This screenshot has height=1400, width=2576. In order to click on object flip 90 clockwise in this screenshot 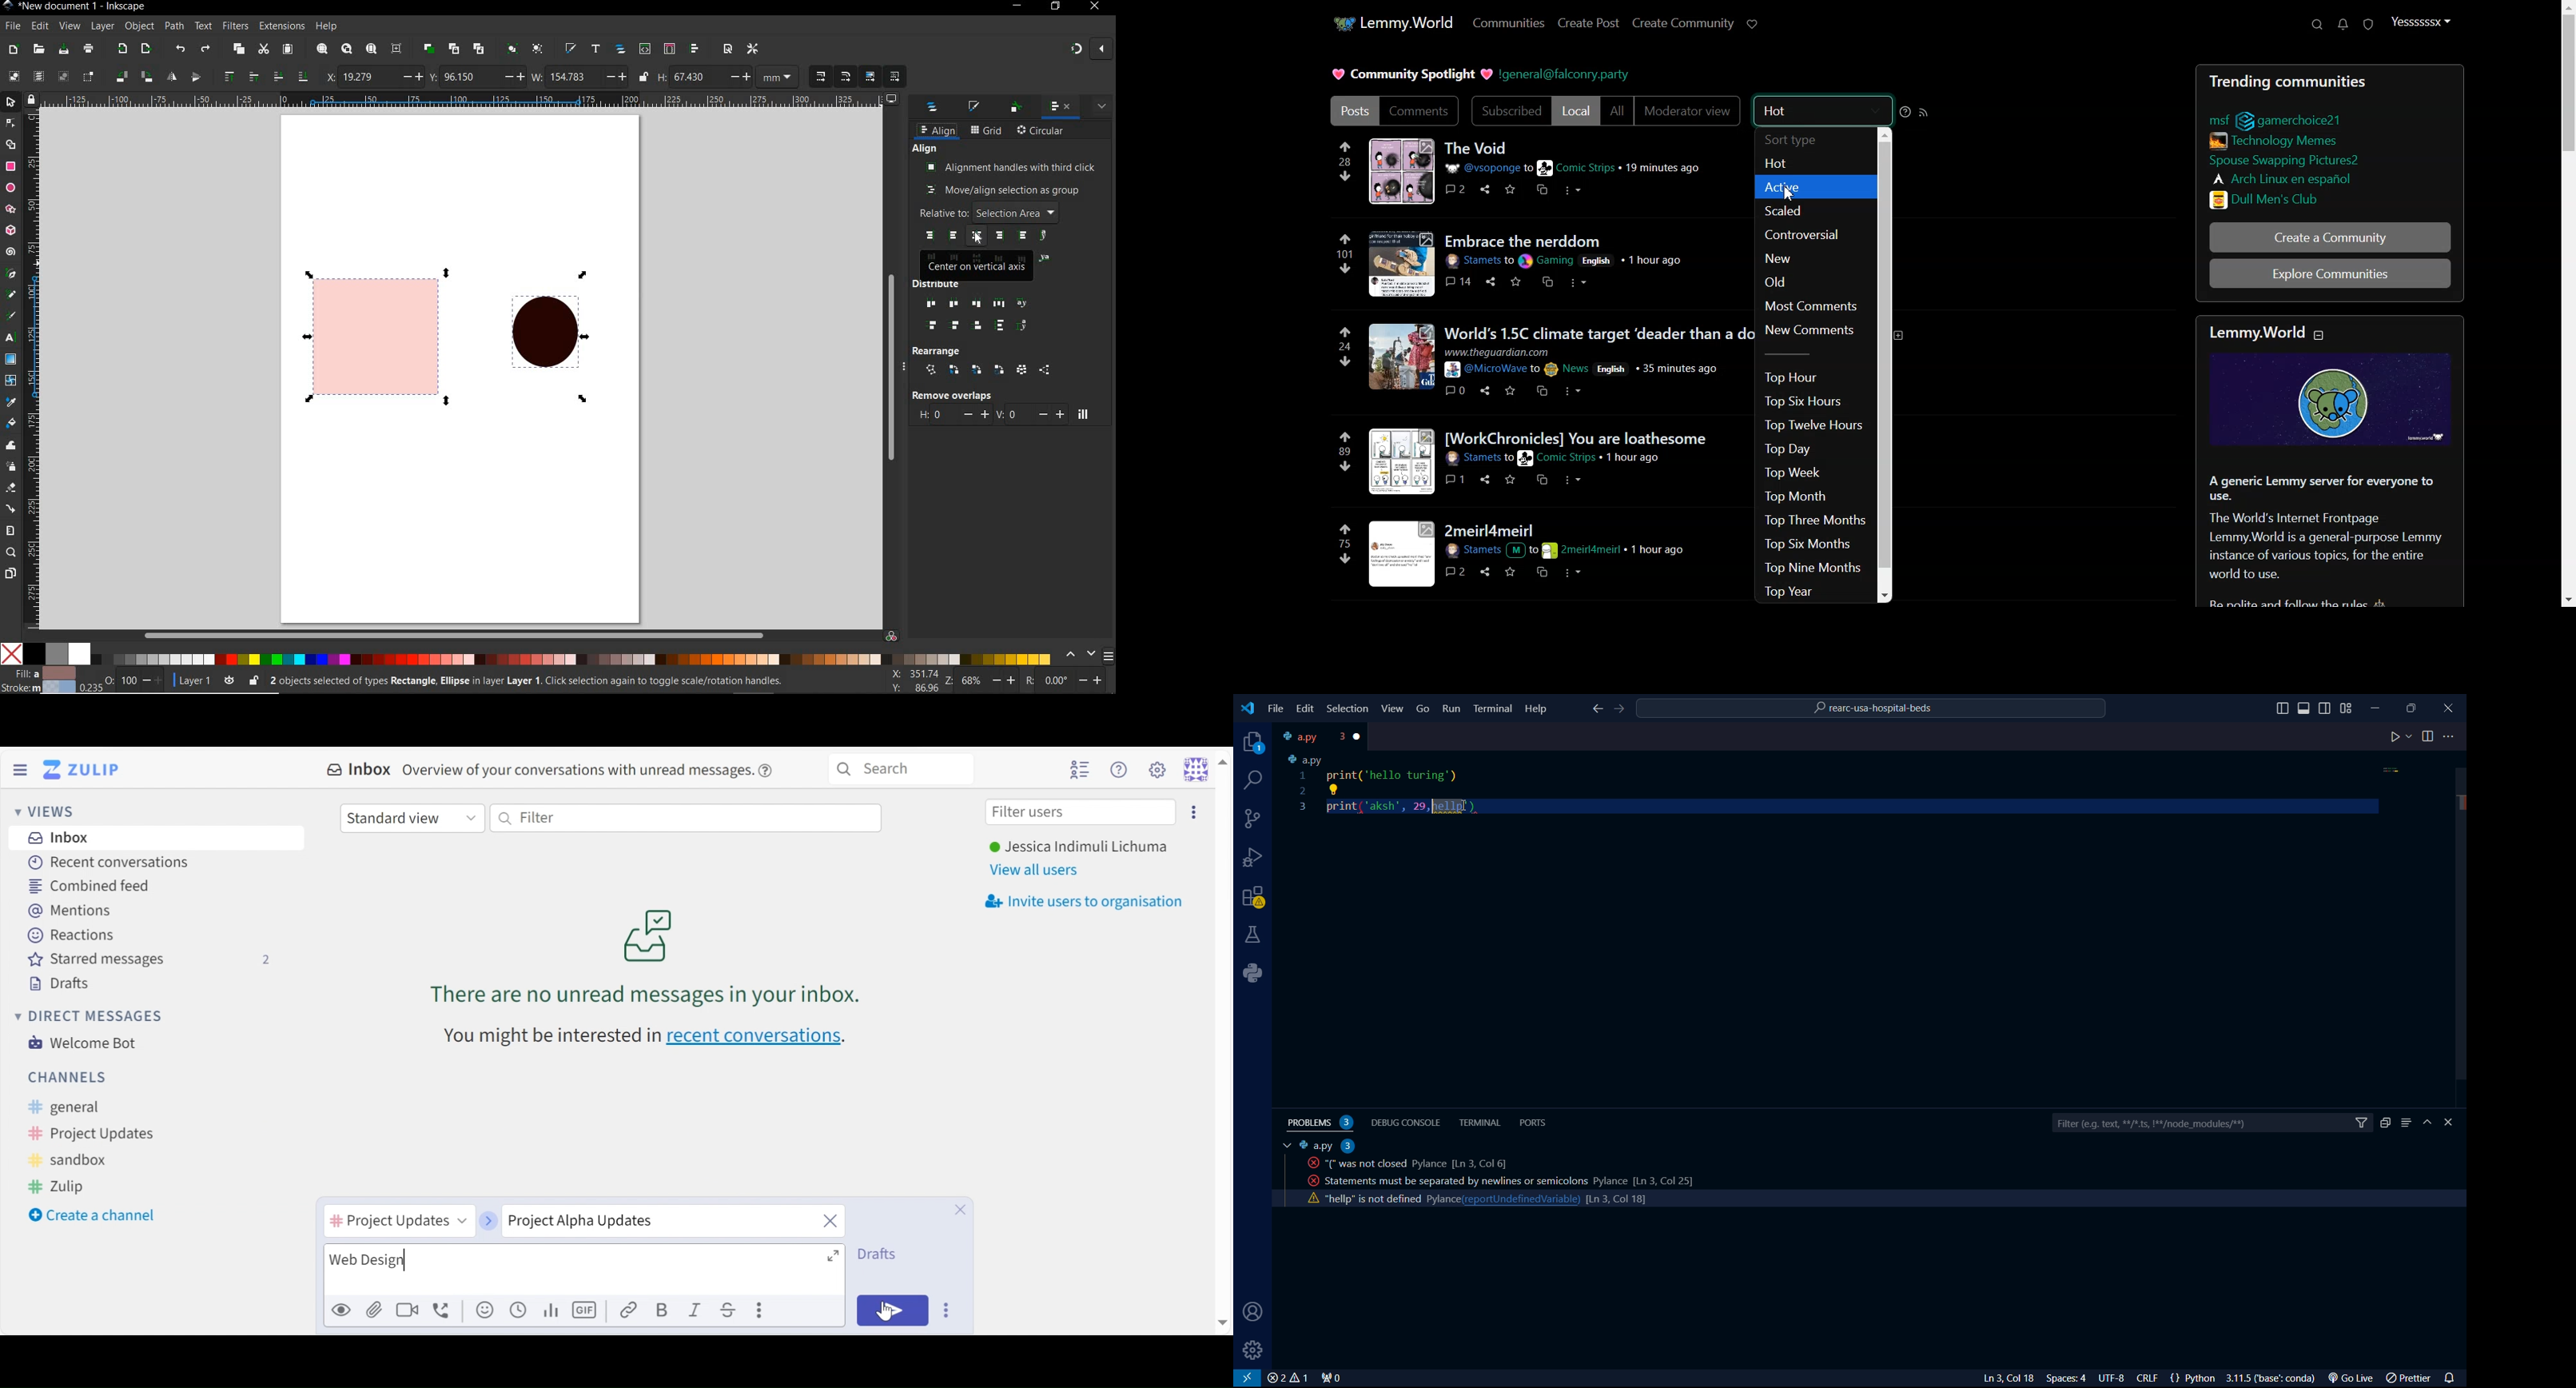, I will do `click(132, 76)`.